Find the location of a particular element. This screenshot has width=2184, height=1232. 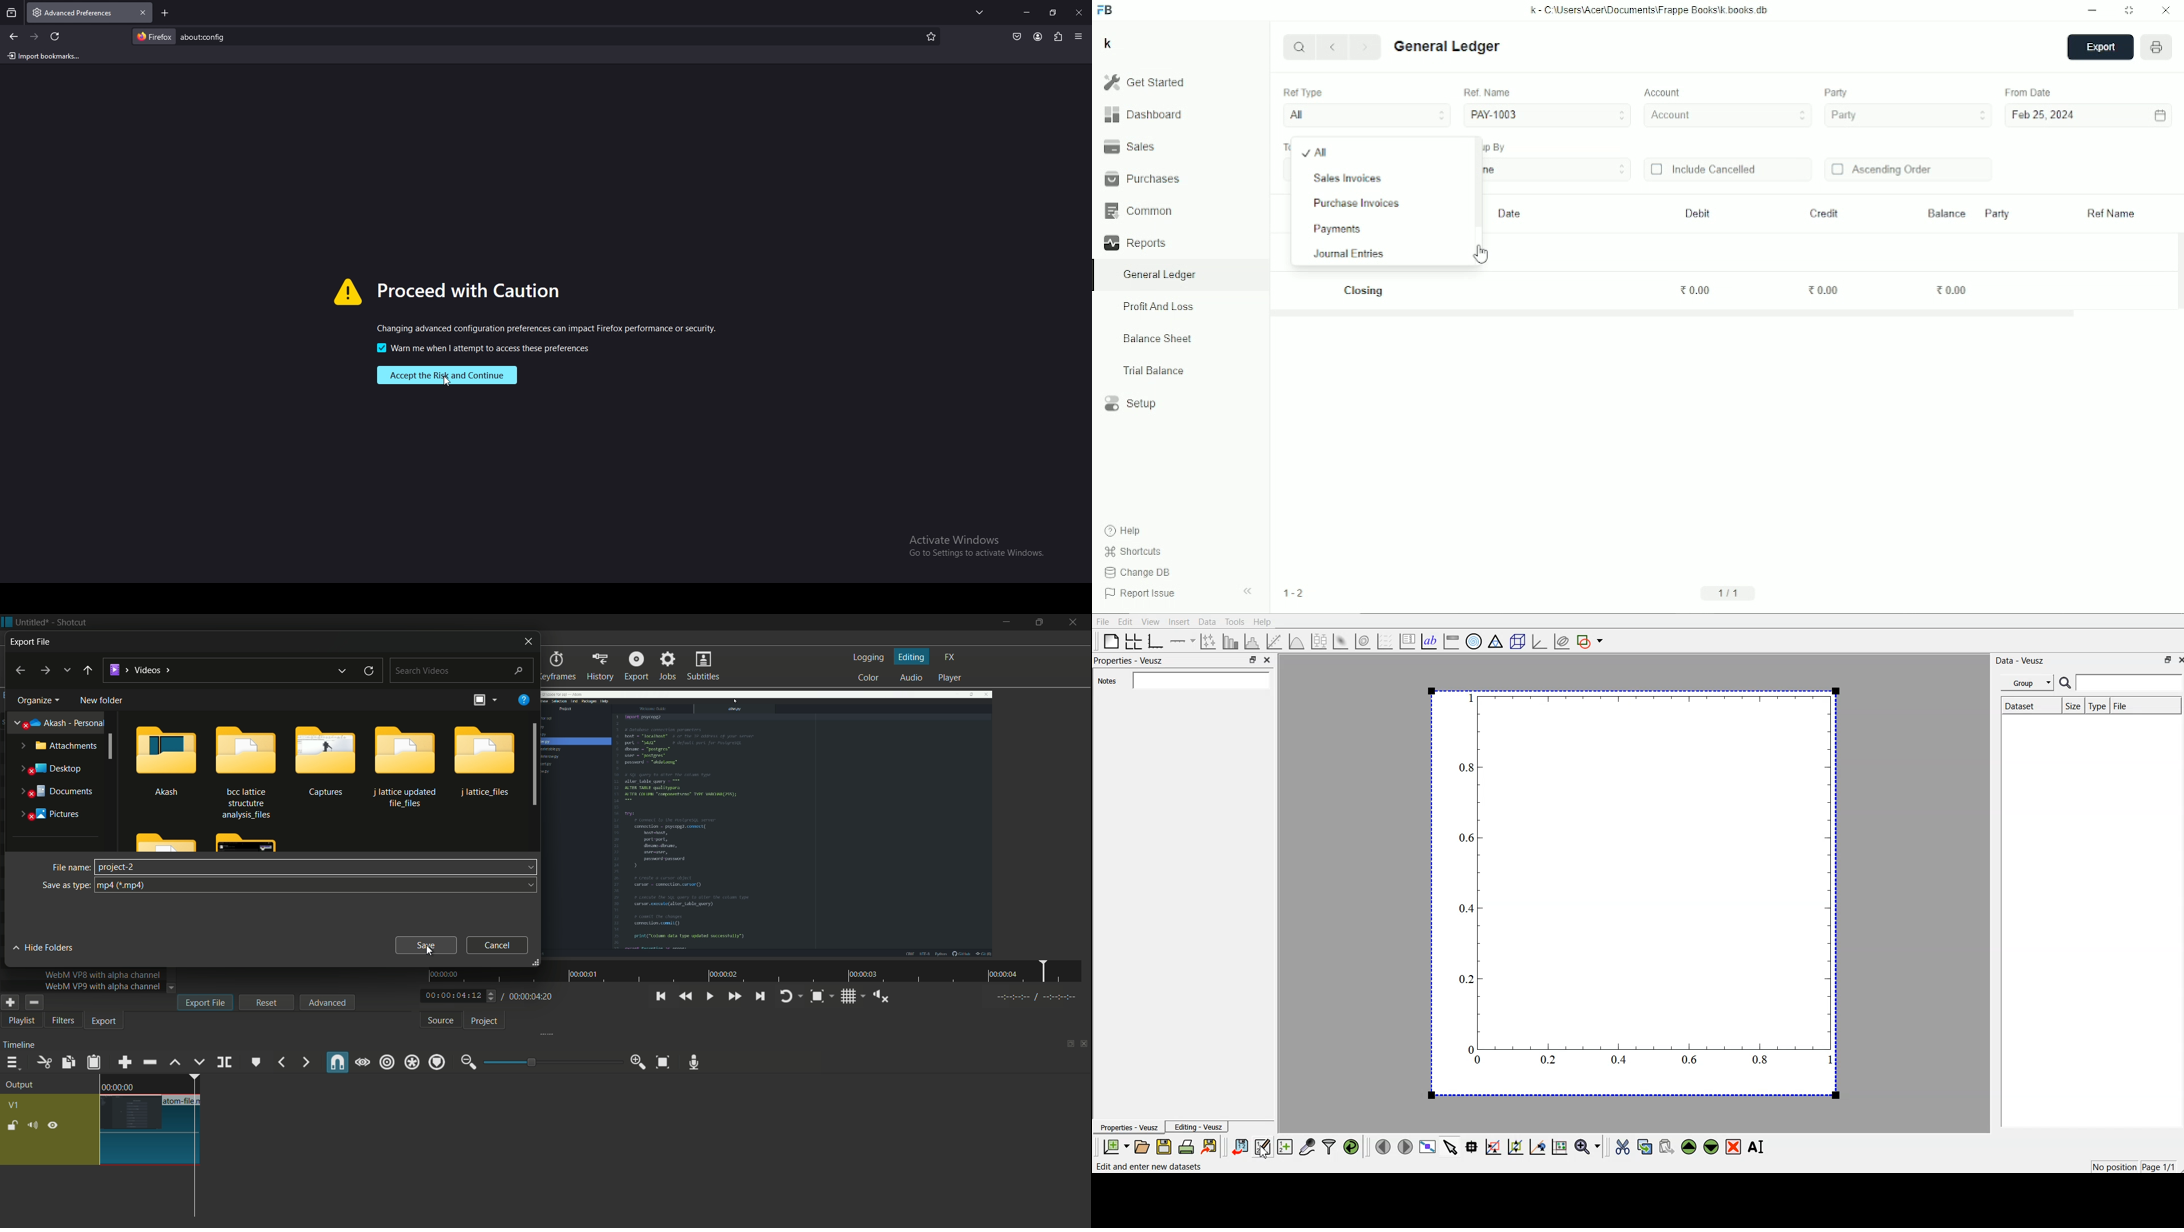

application menu is located at coordinates (1079, 36).